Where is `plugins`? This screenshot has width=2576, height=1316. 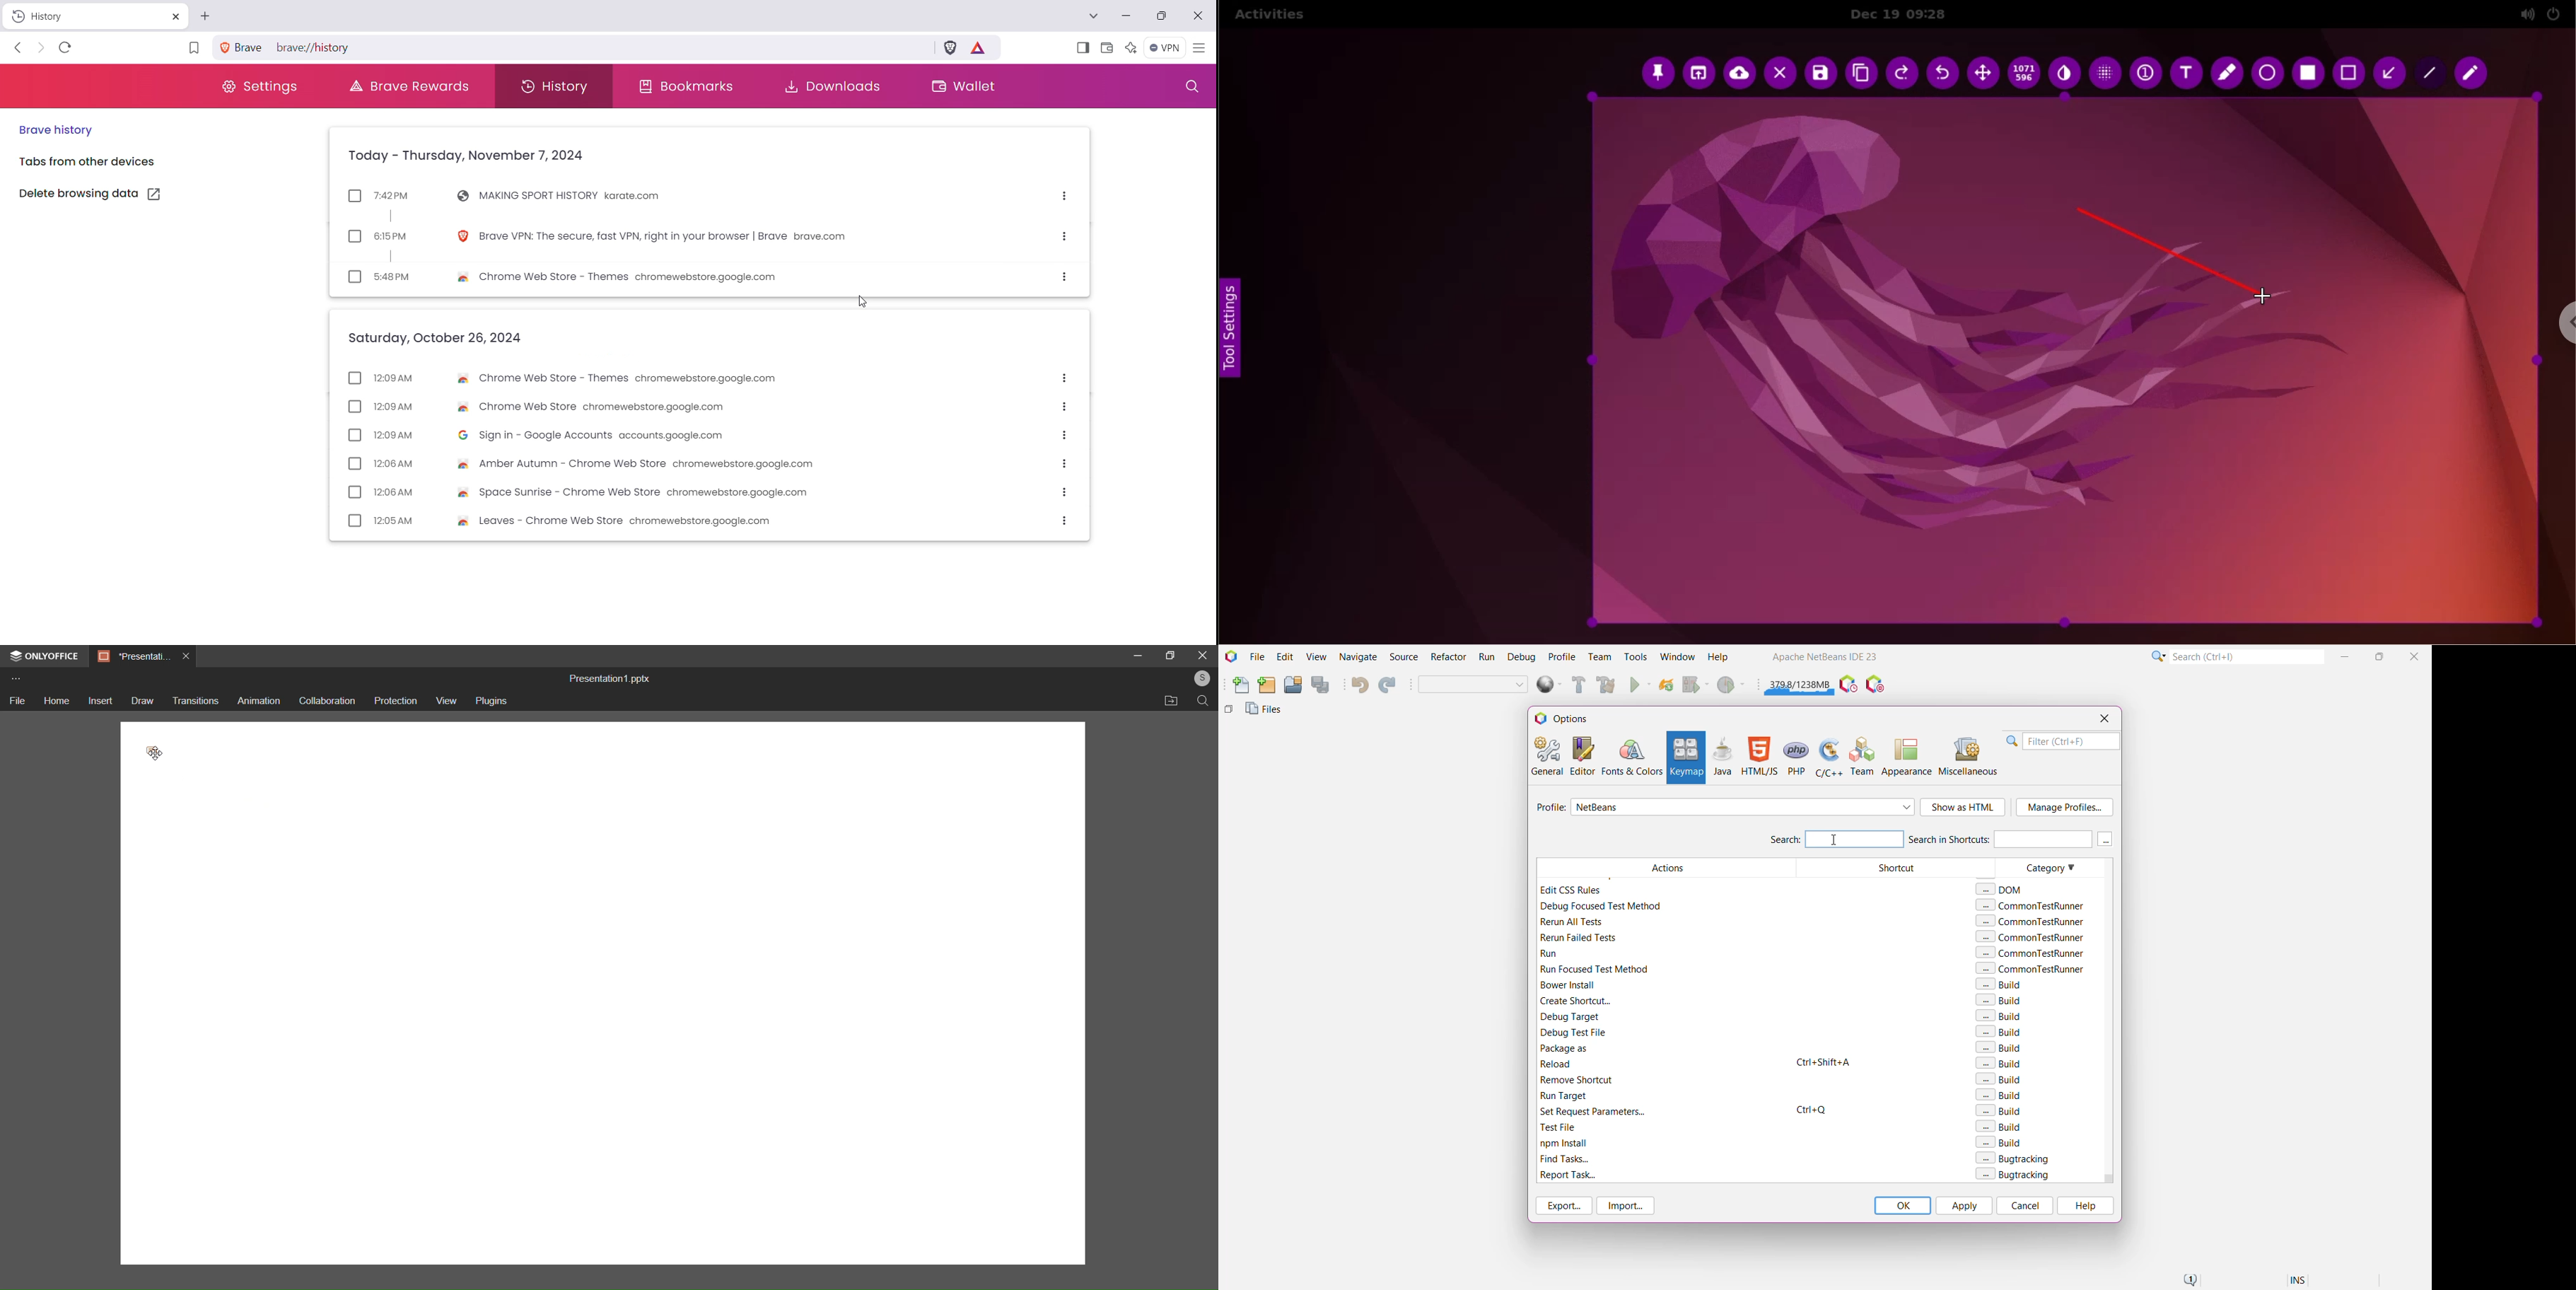
plugins is located at coordinates (495, 702).